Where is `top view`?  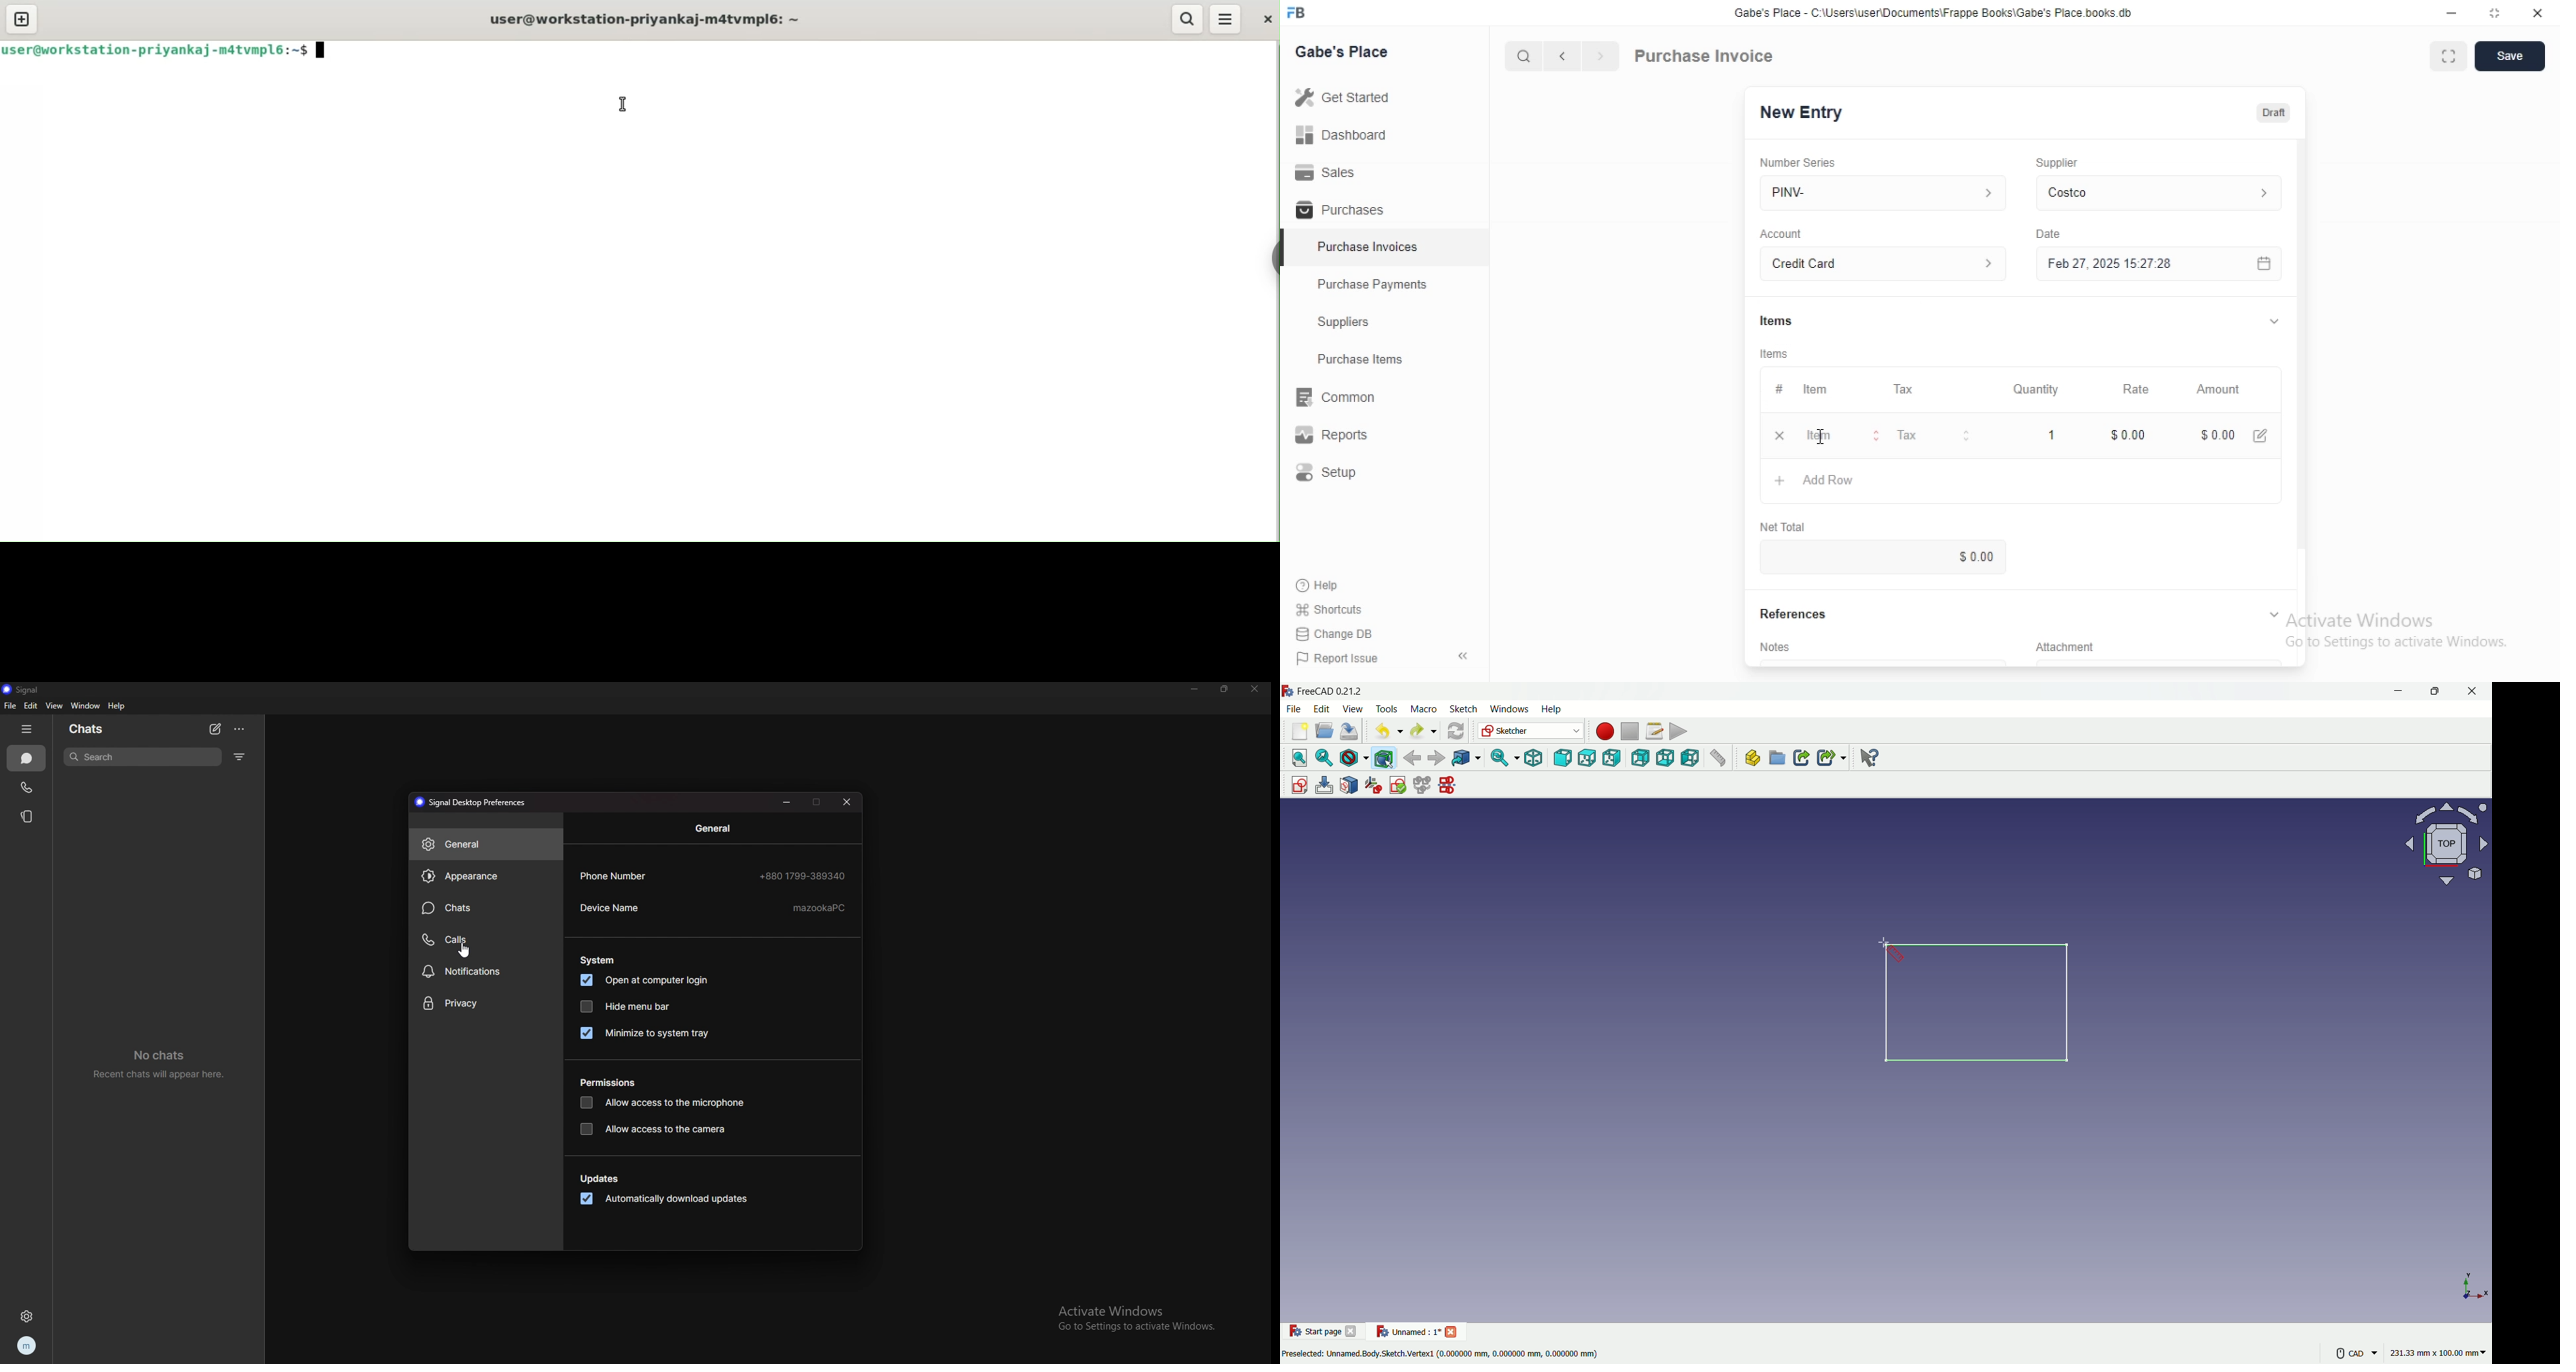 top view is located at coordinates (1588, 757).